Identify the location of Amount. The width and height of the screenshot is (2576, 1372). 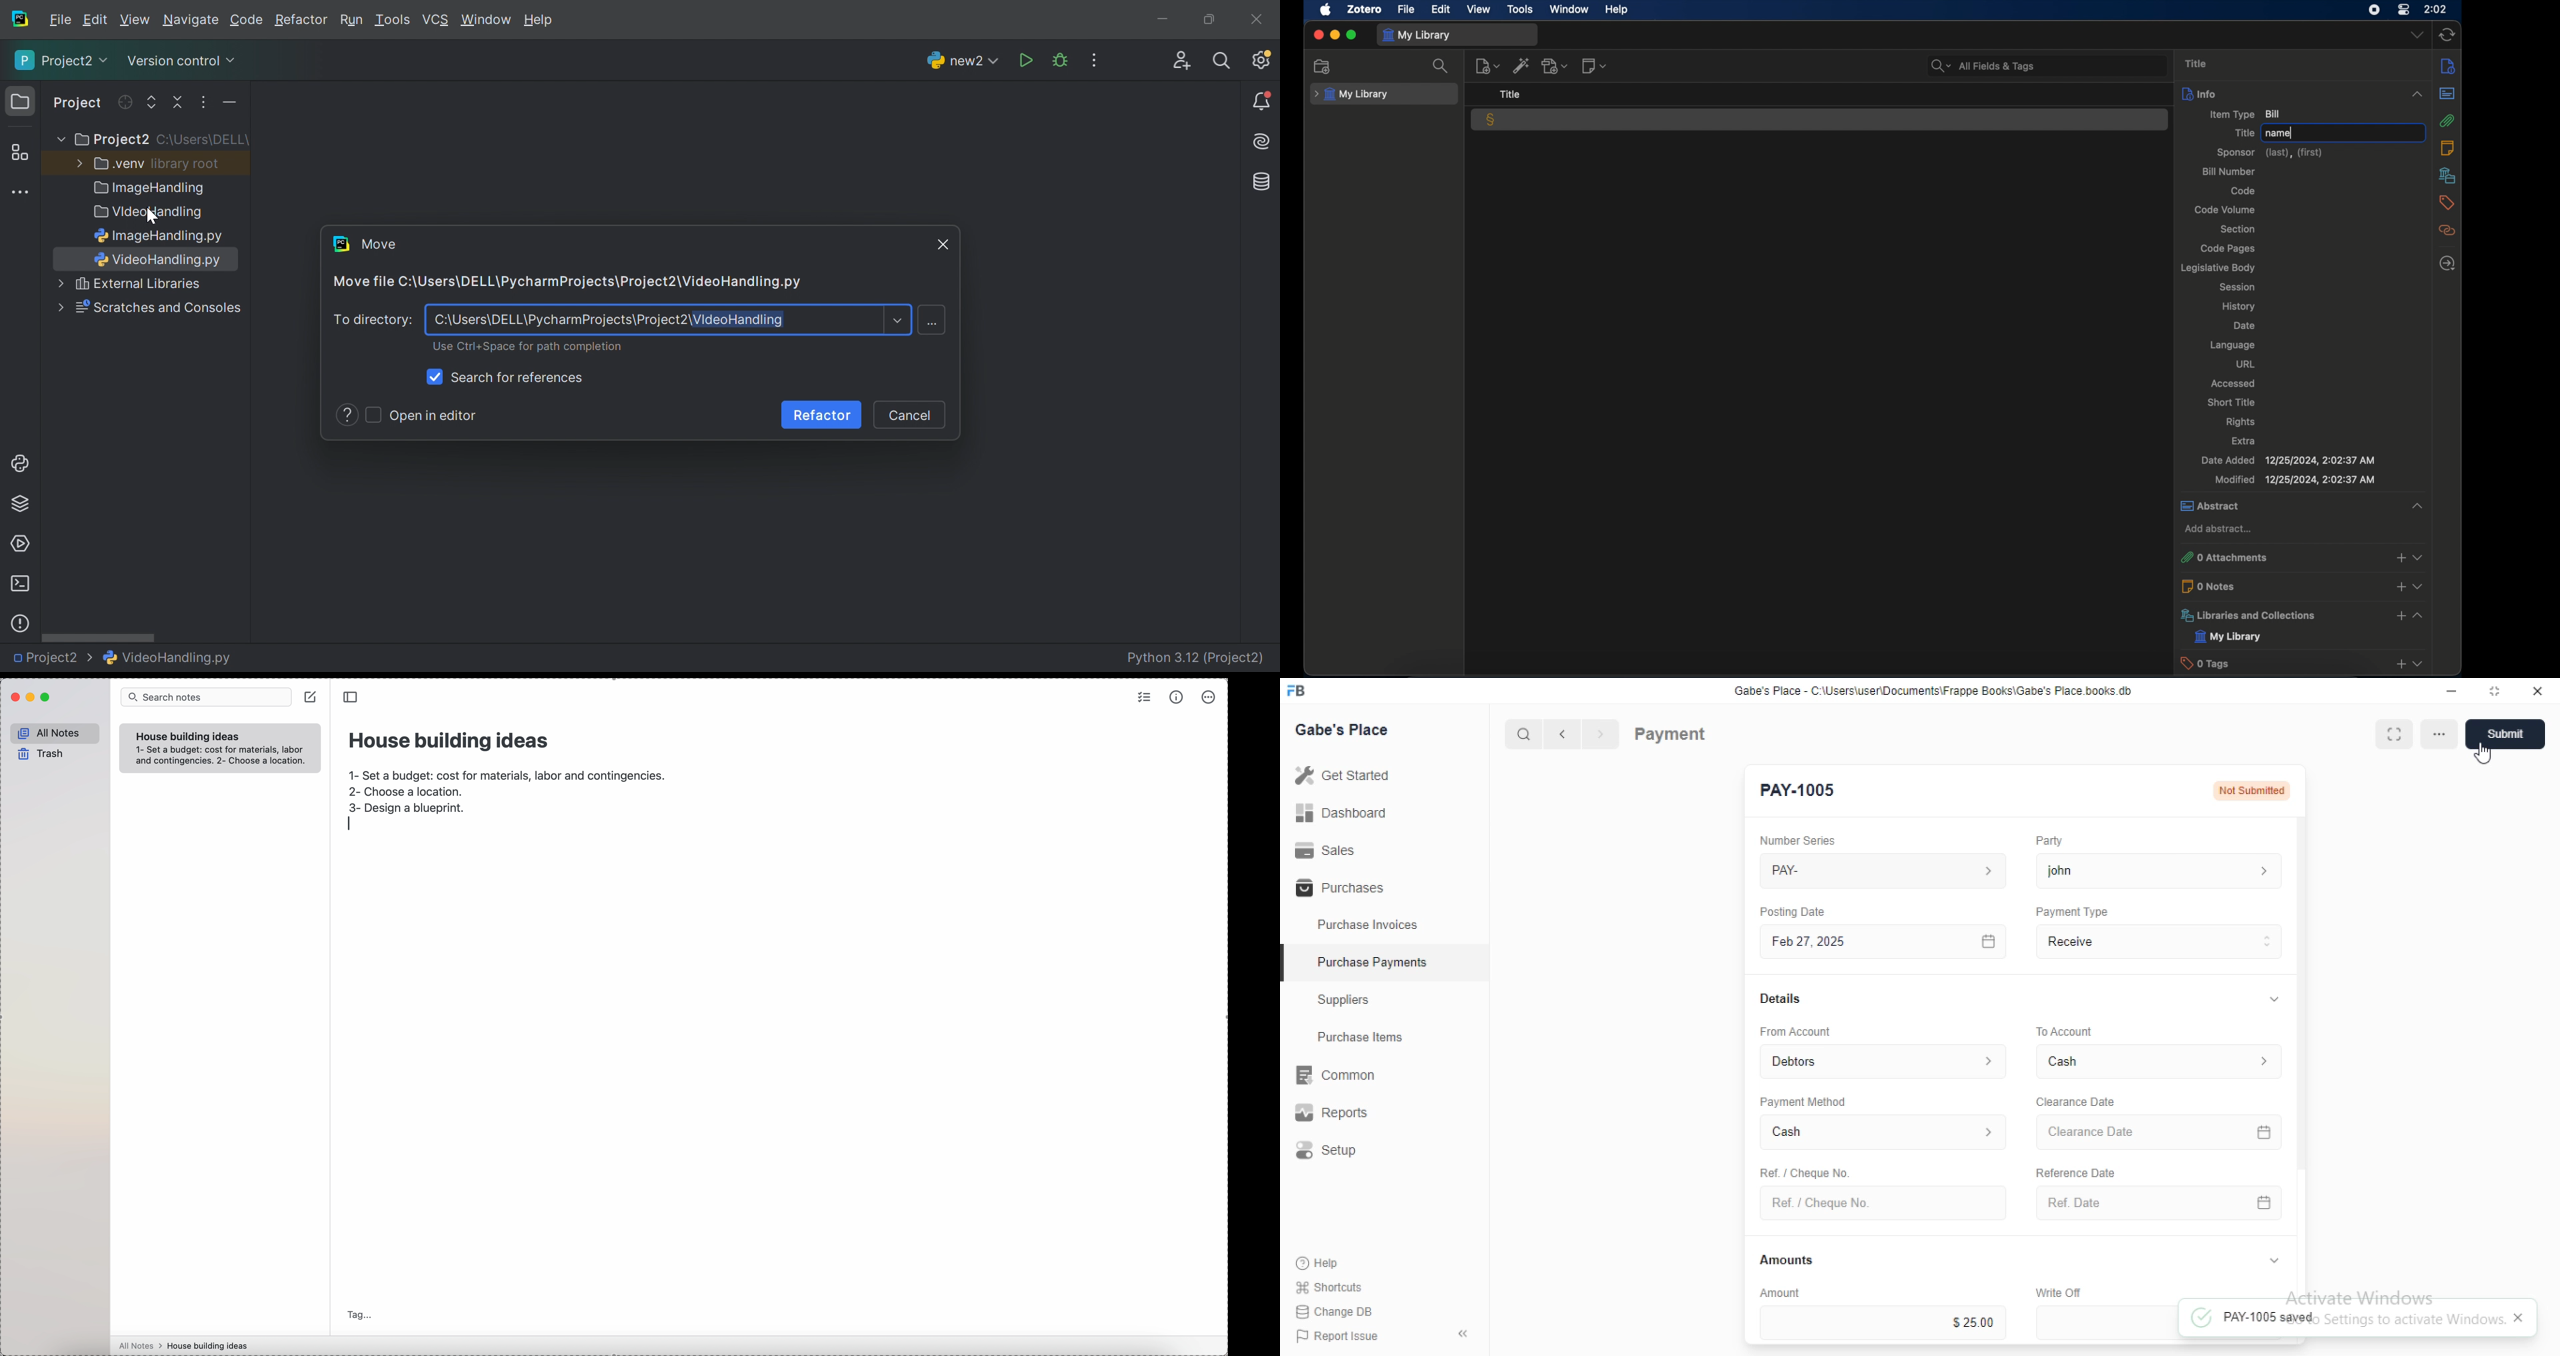
(1777, 1292).